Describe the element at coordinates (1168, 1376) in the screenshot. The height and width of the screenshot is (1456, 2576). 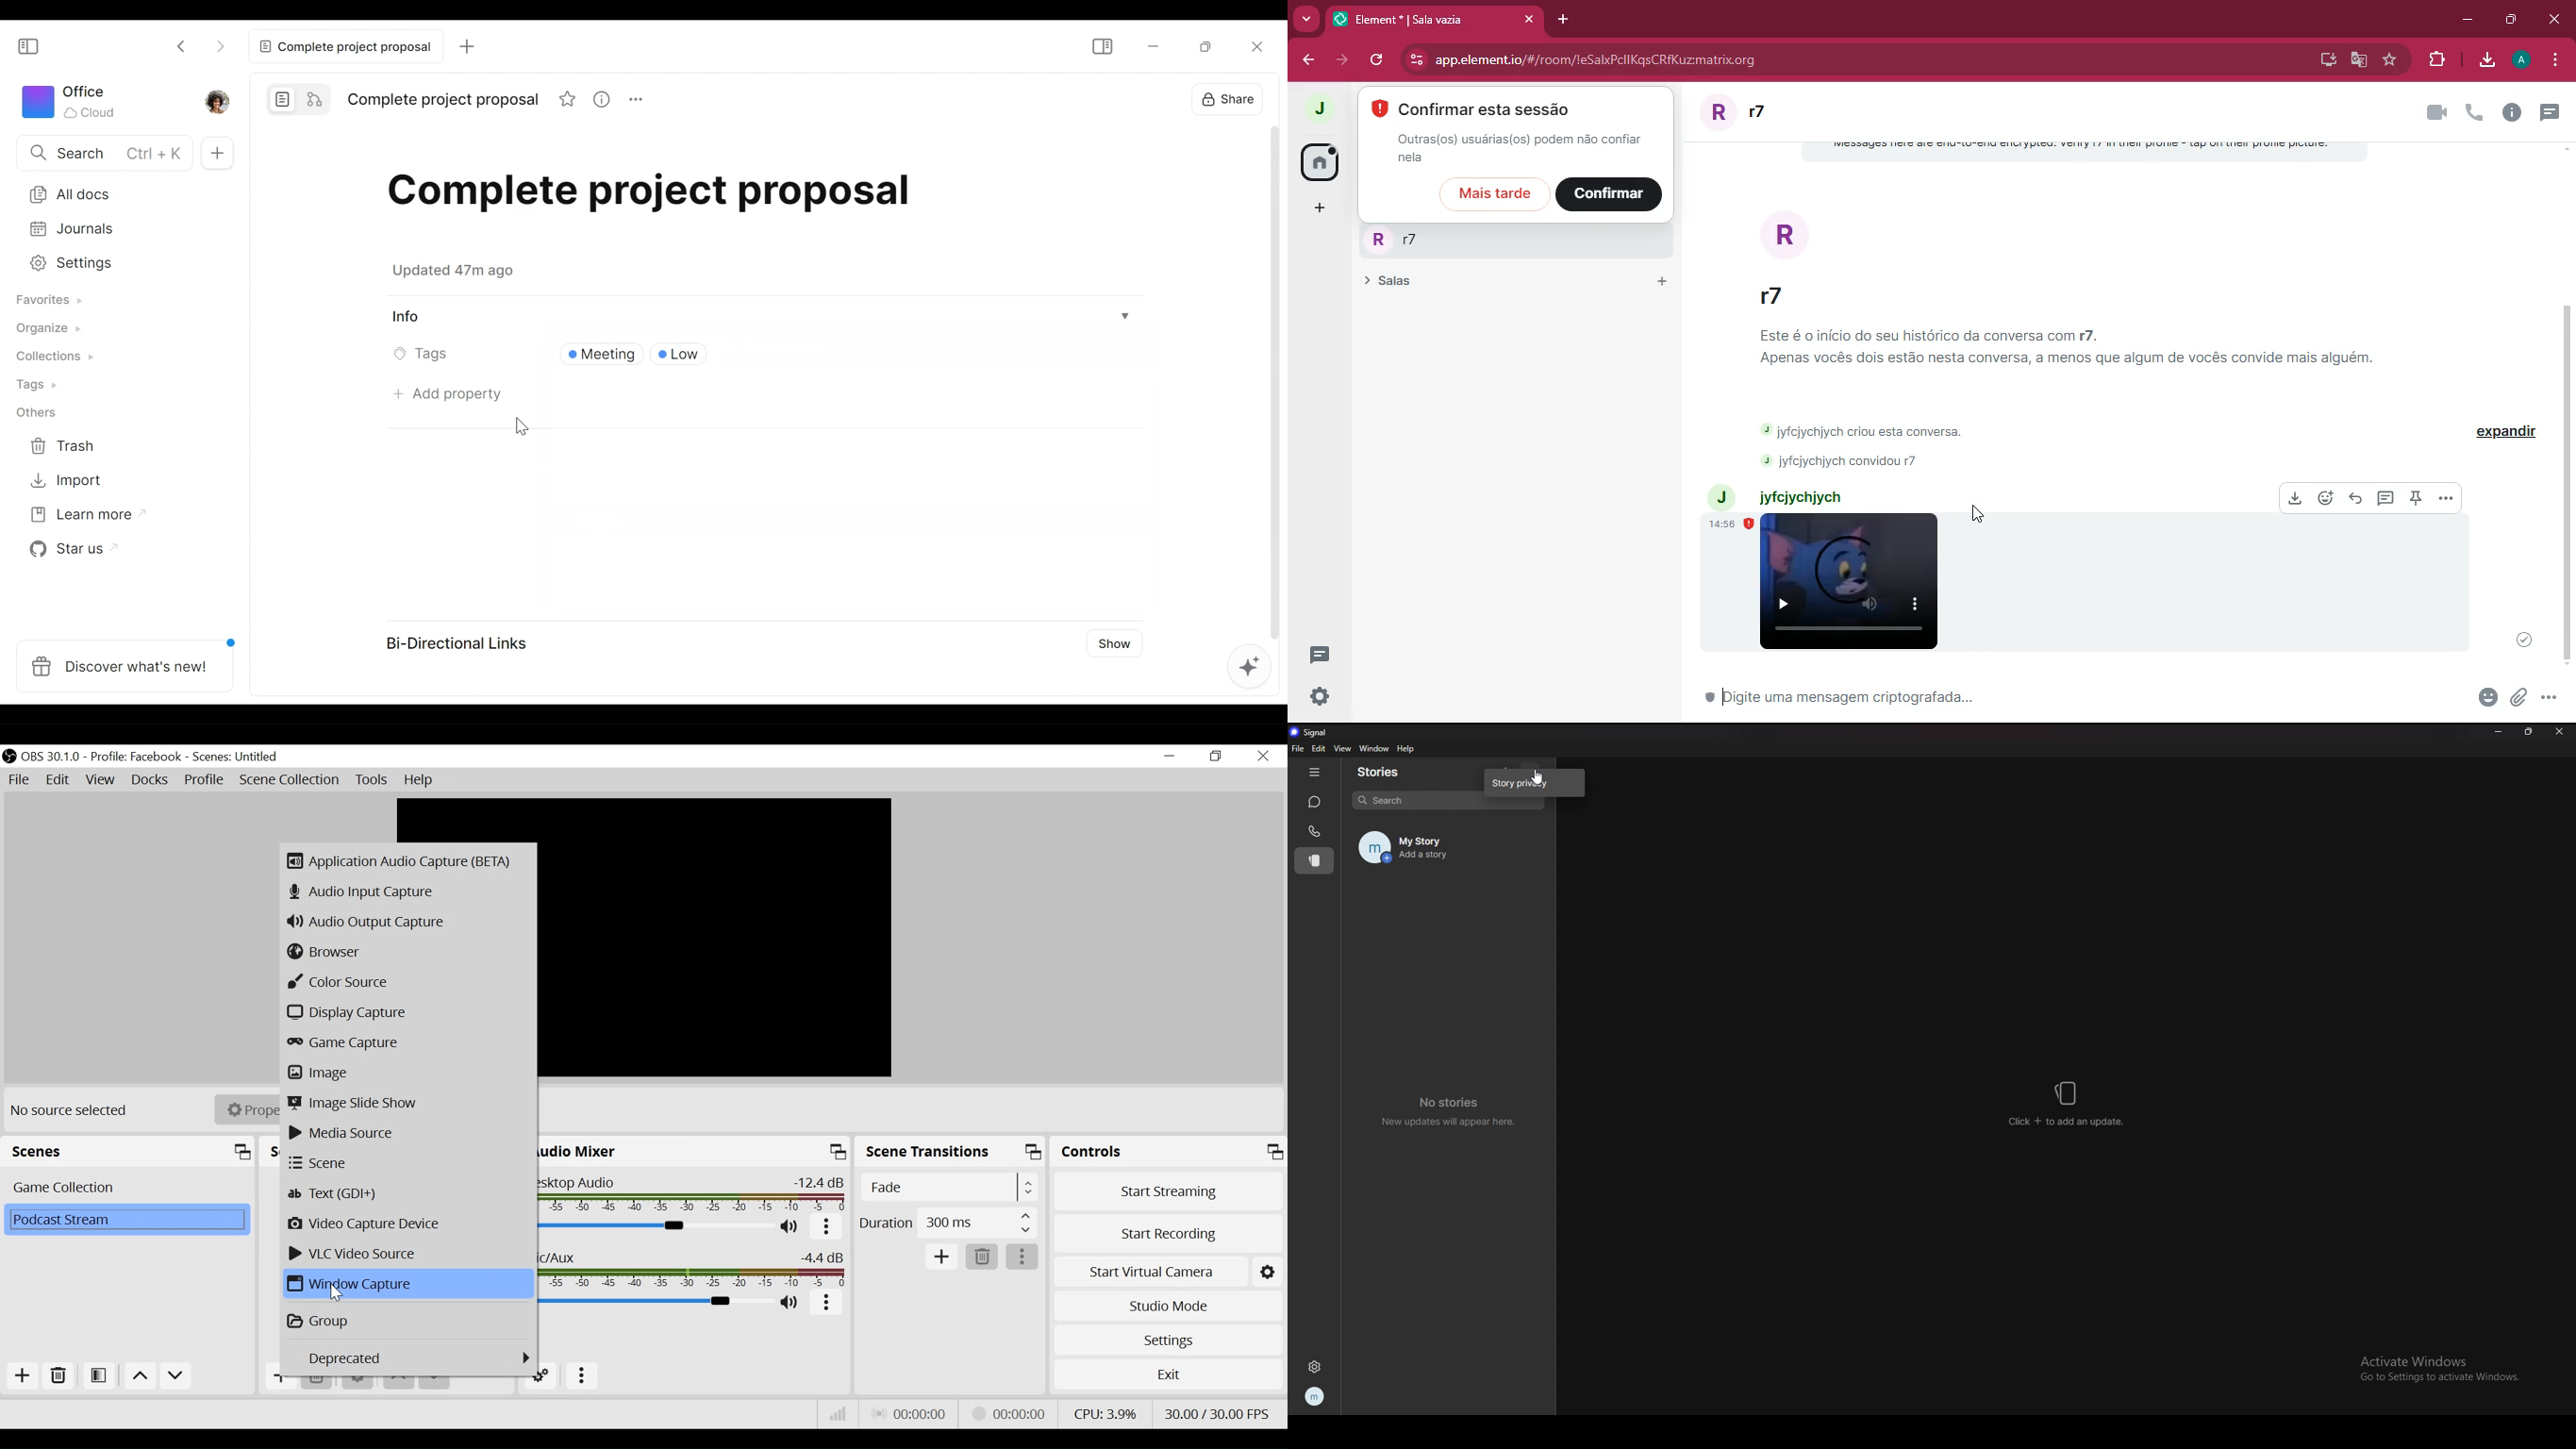
I see `Exit` at that location.